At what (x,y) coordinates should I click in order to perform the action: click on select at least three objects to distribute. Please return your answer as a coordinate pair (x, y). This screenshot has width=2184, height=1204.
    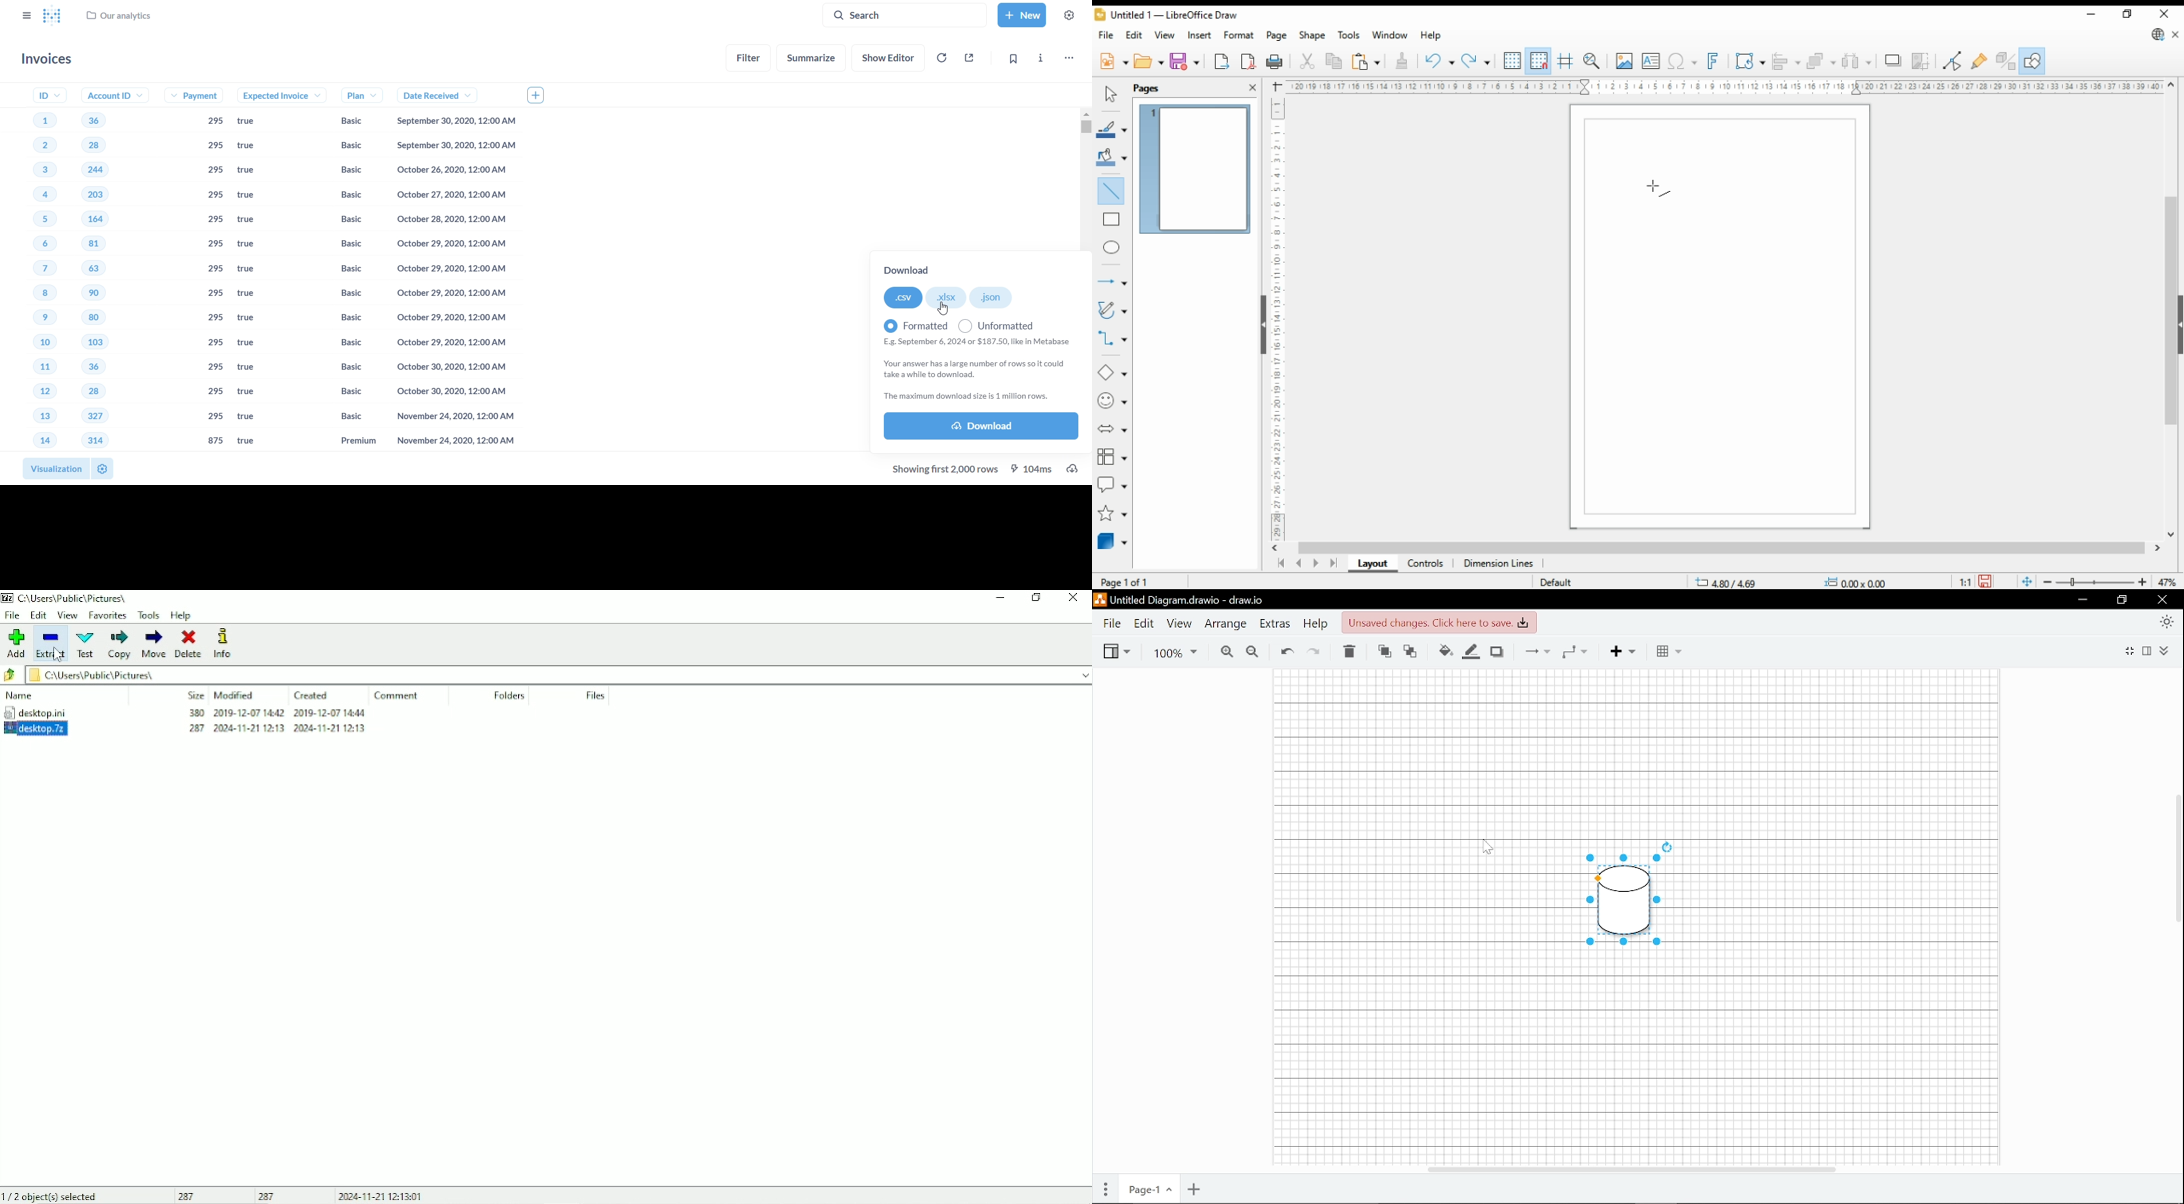
    Looking at the image, I should click on (1858, 61).